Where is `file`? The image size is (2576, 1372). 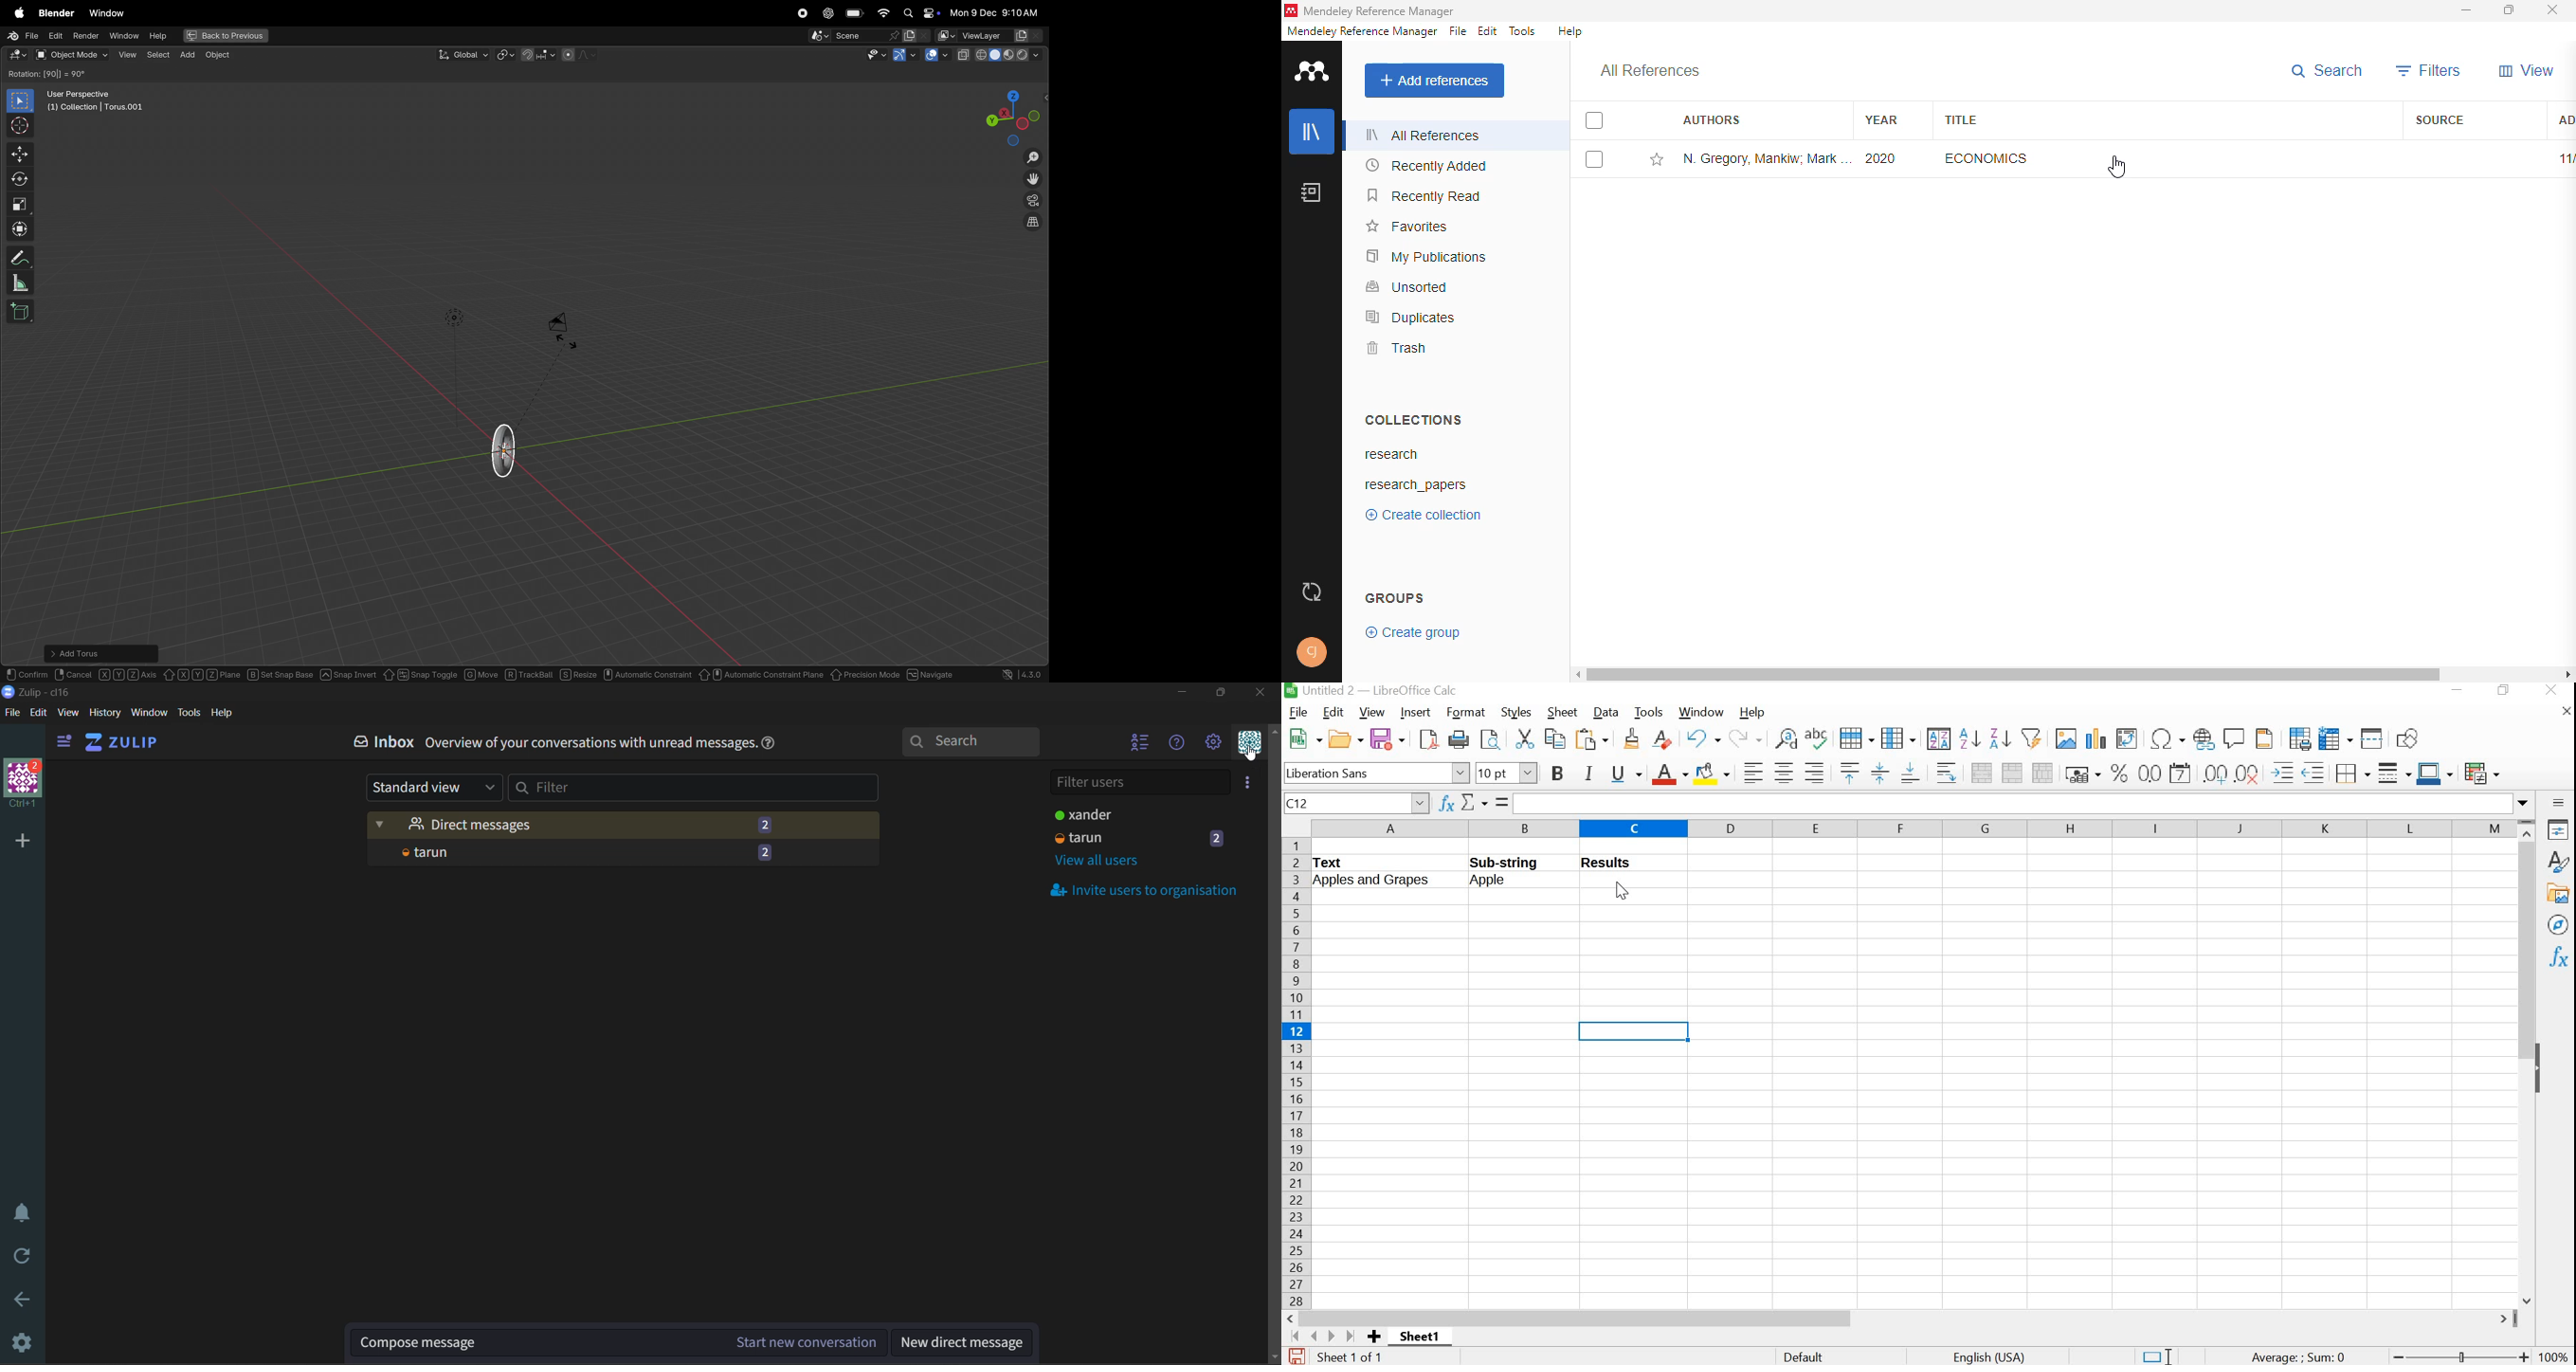 file is located at coordinates (1296, 711).